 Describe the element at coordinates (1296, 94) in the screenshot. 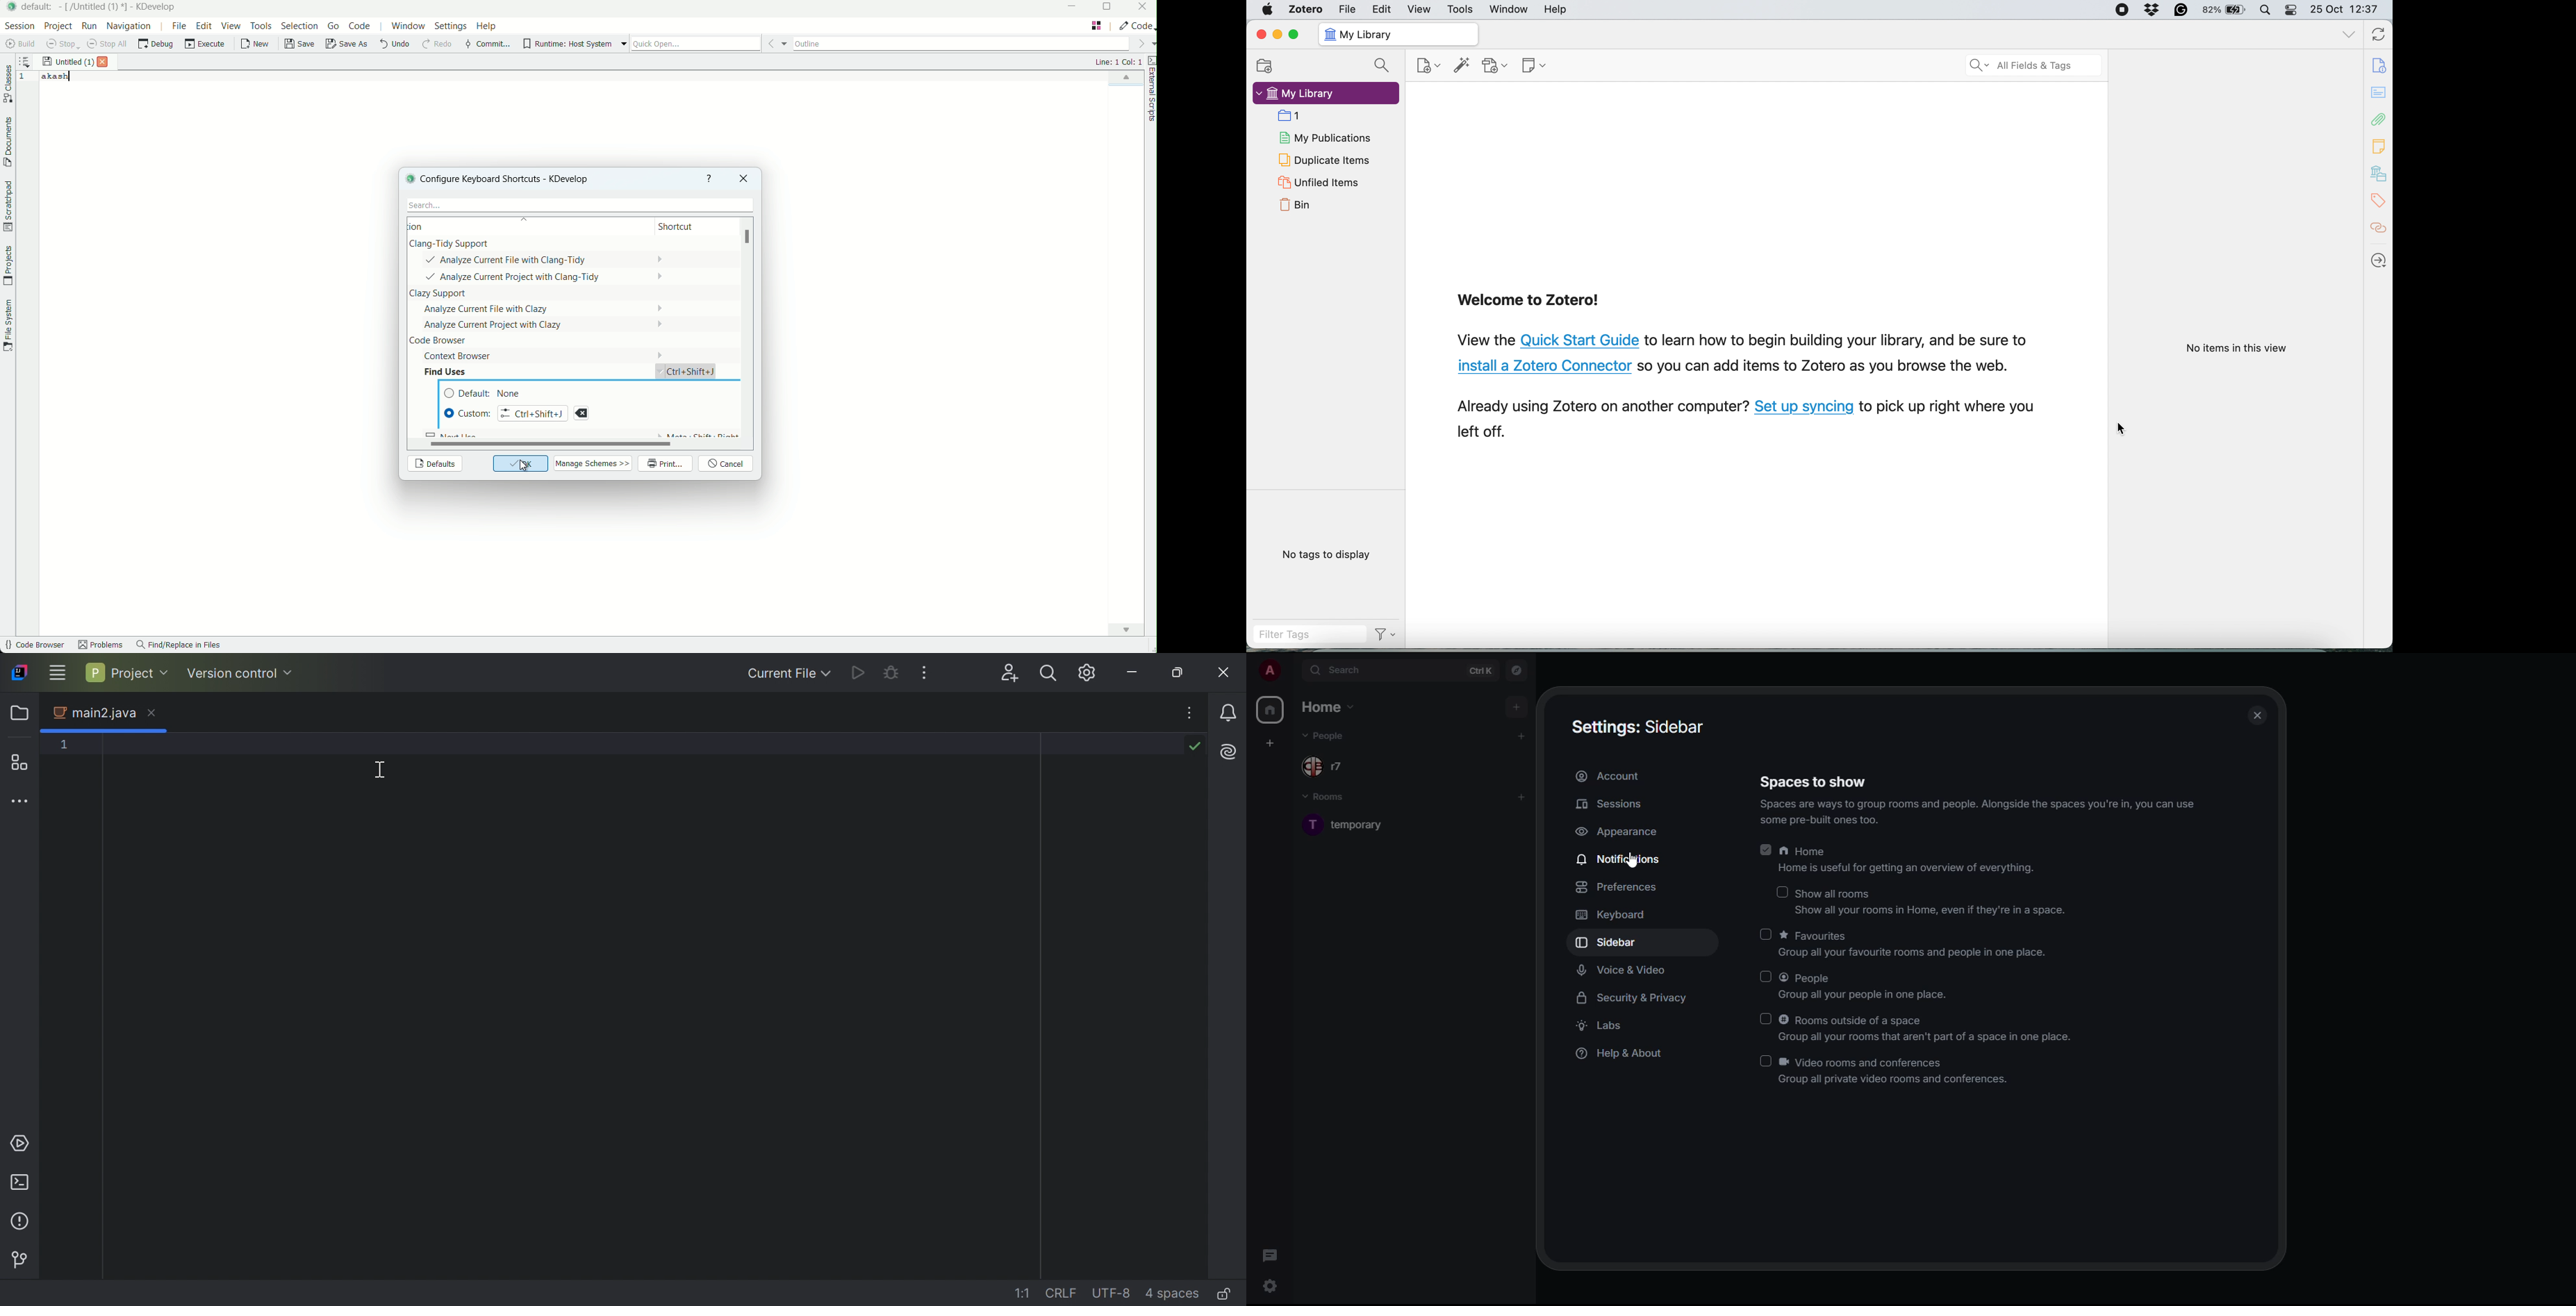

I see `my library` at that location.